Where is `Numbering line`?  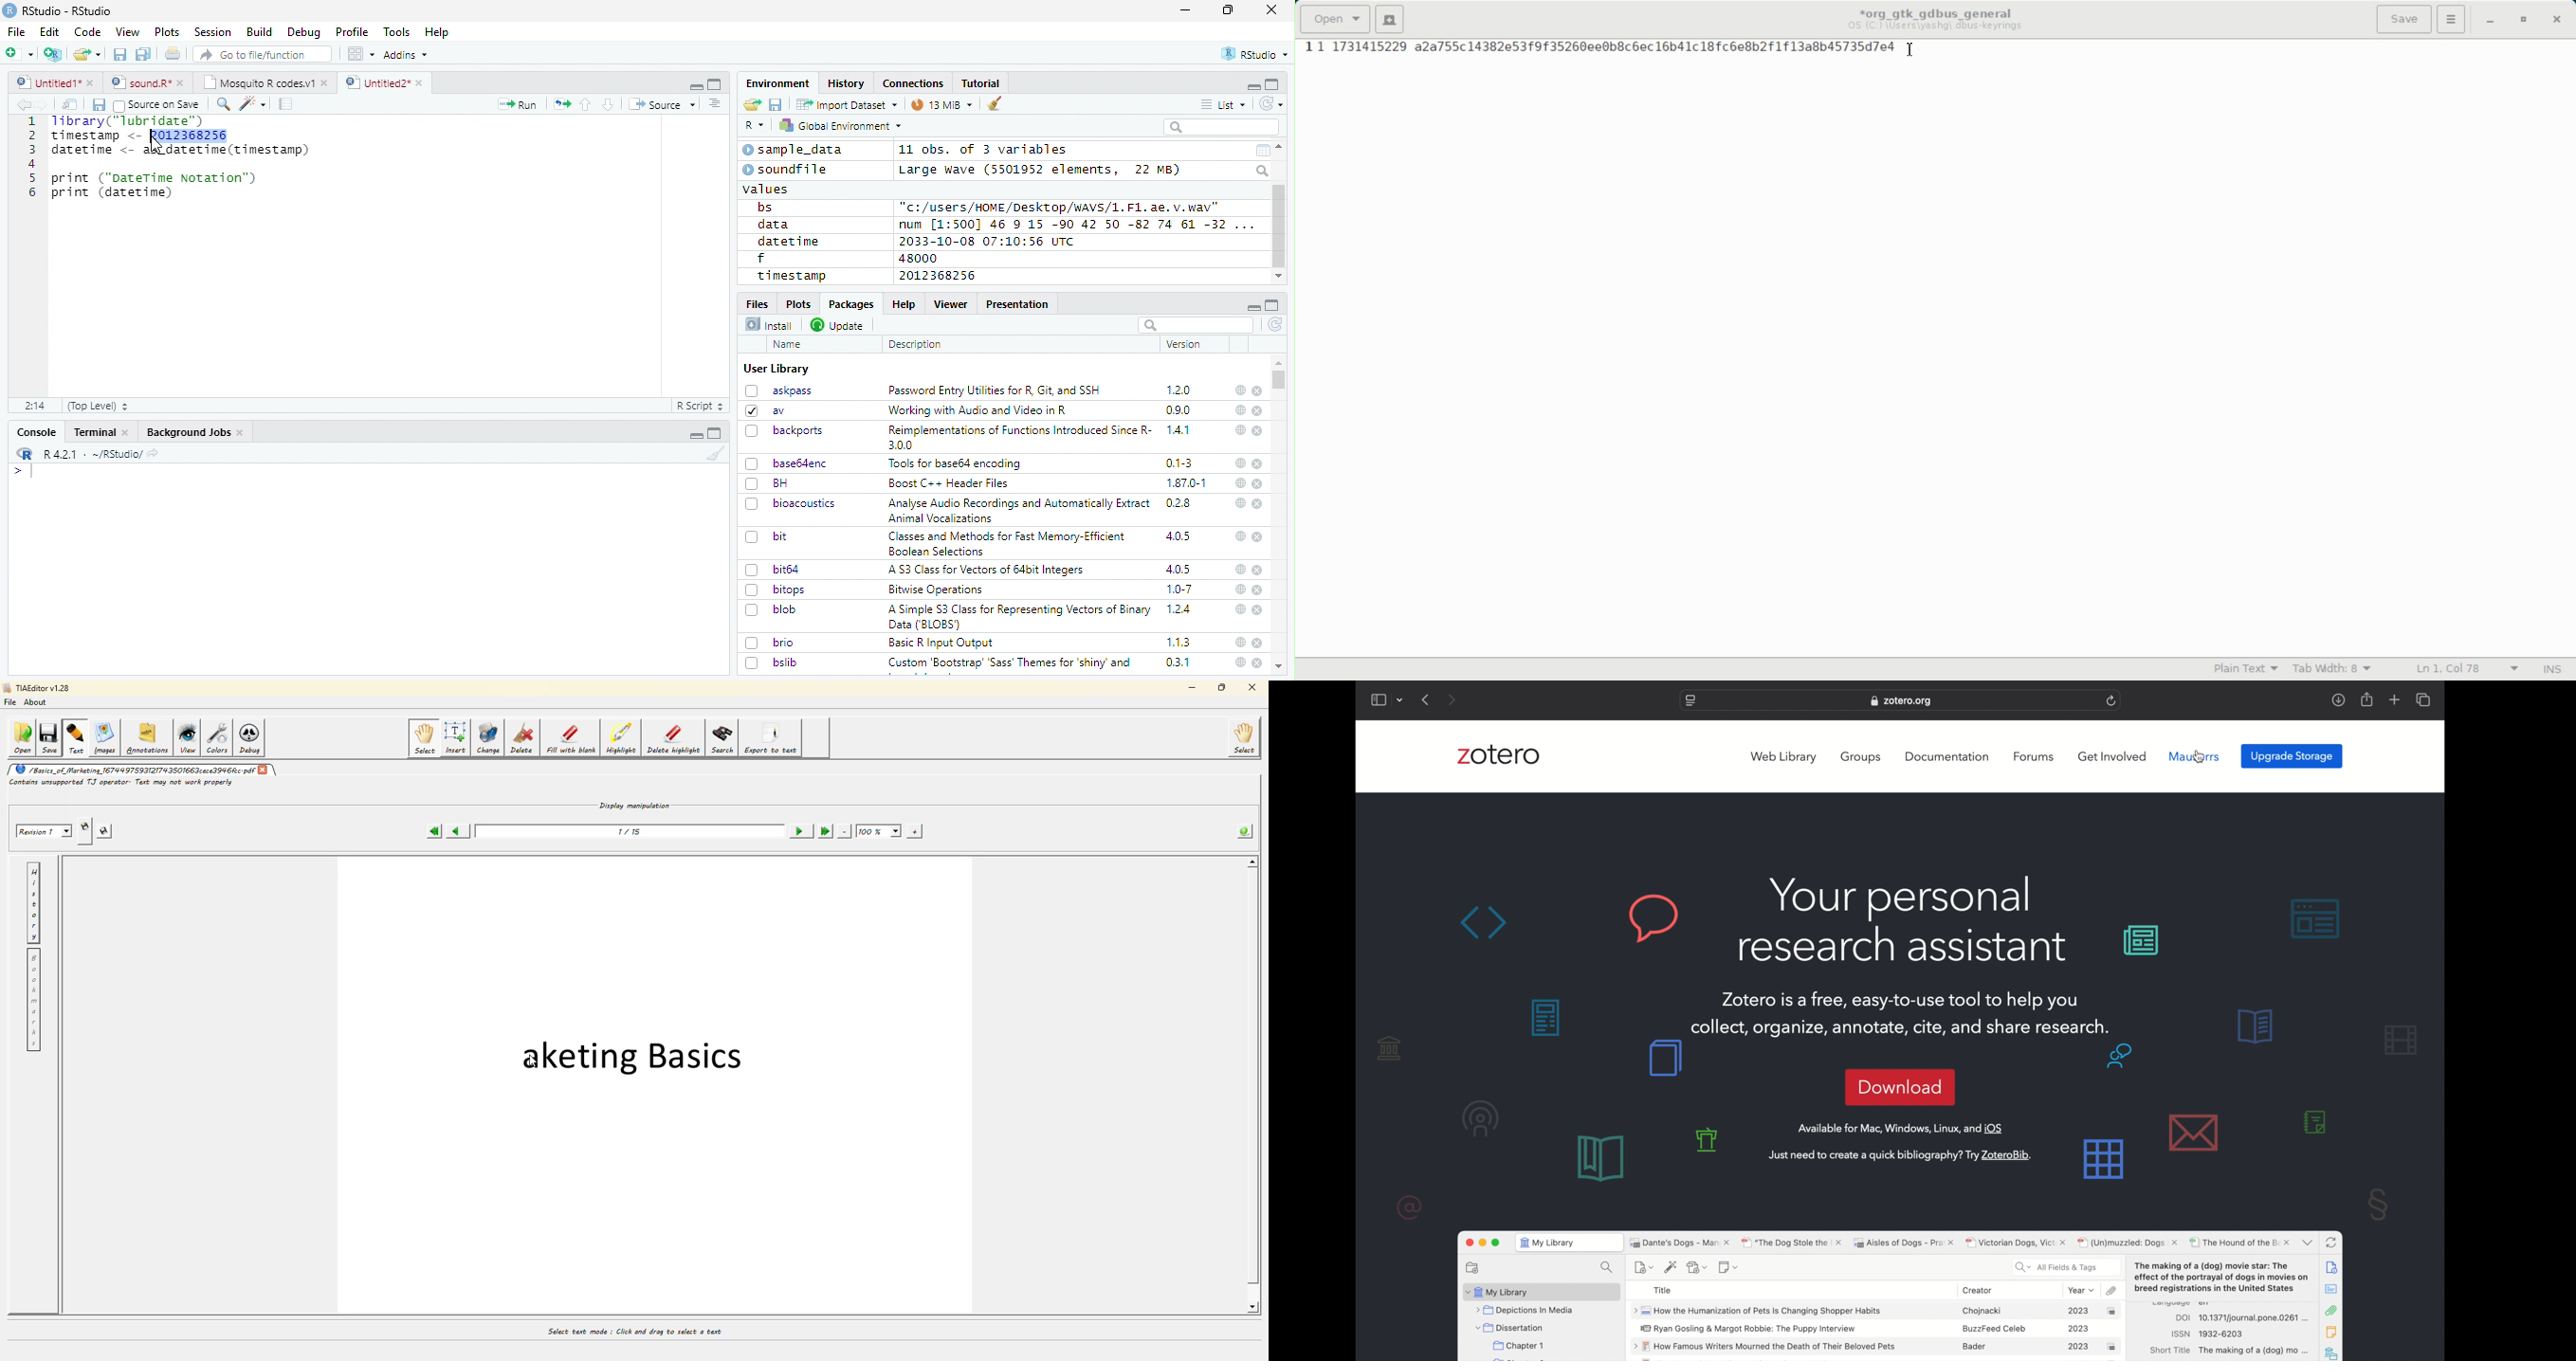 Numbering line is located at coordinates (30, 158).